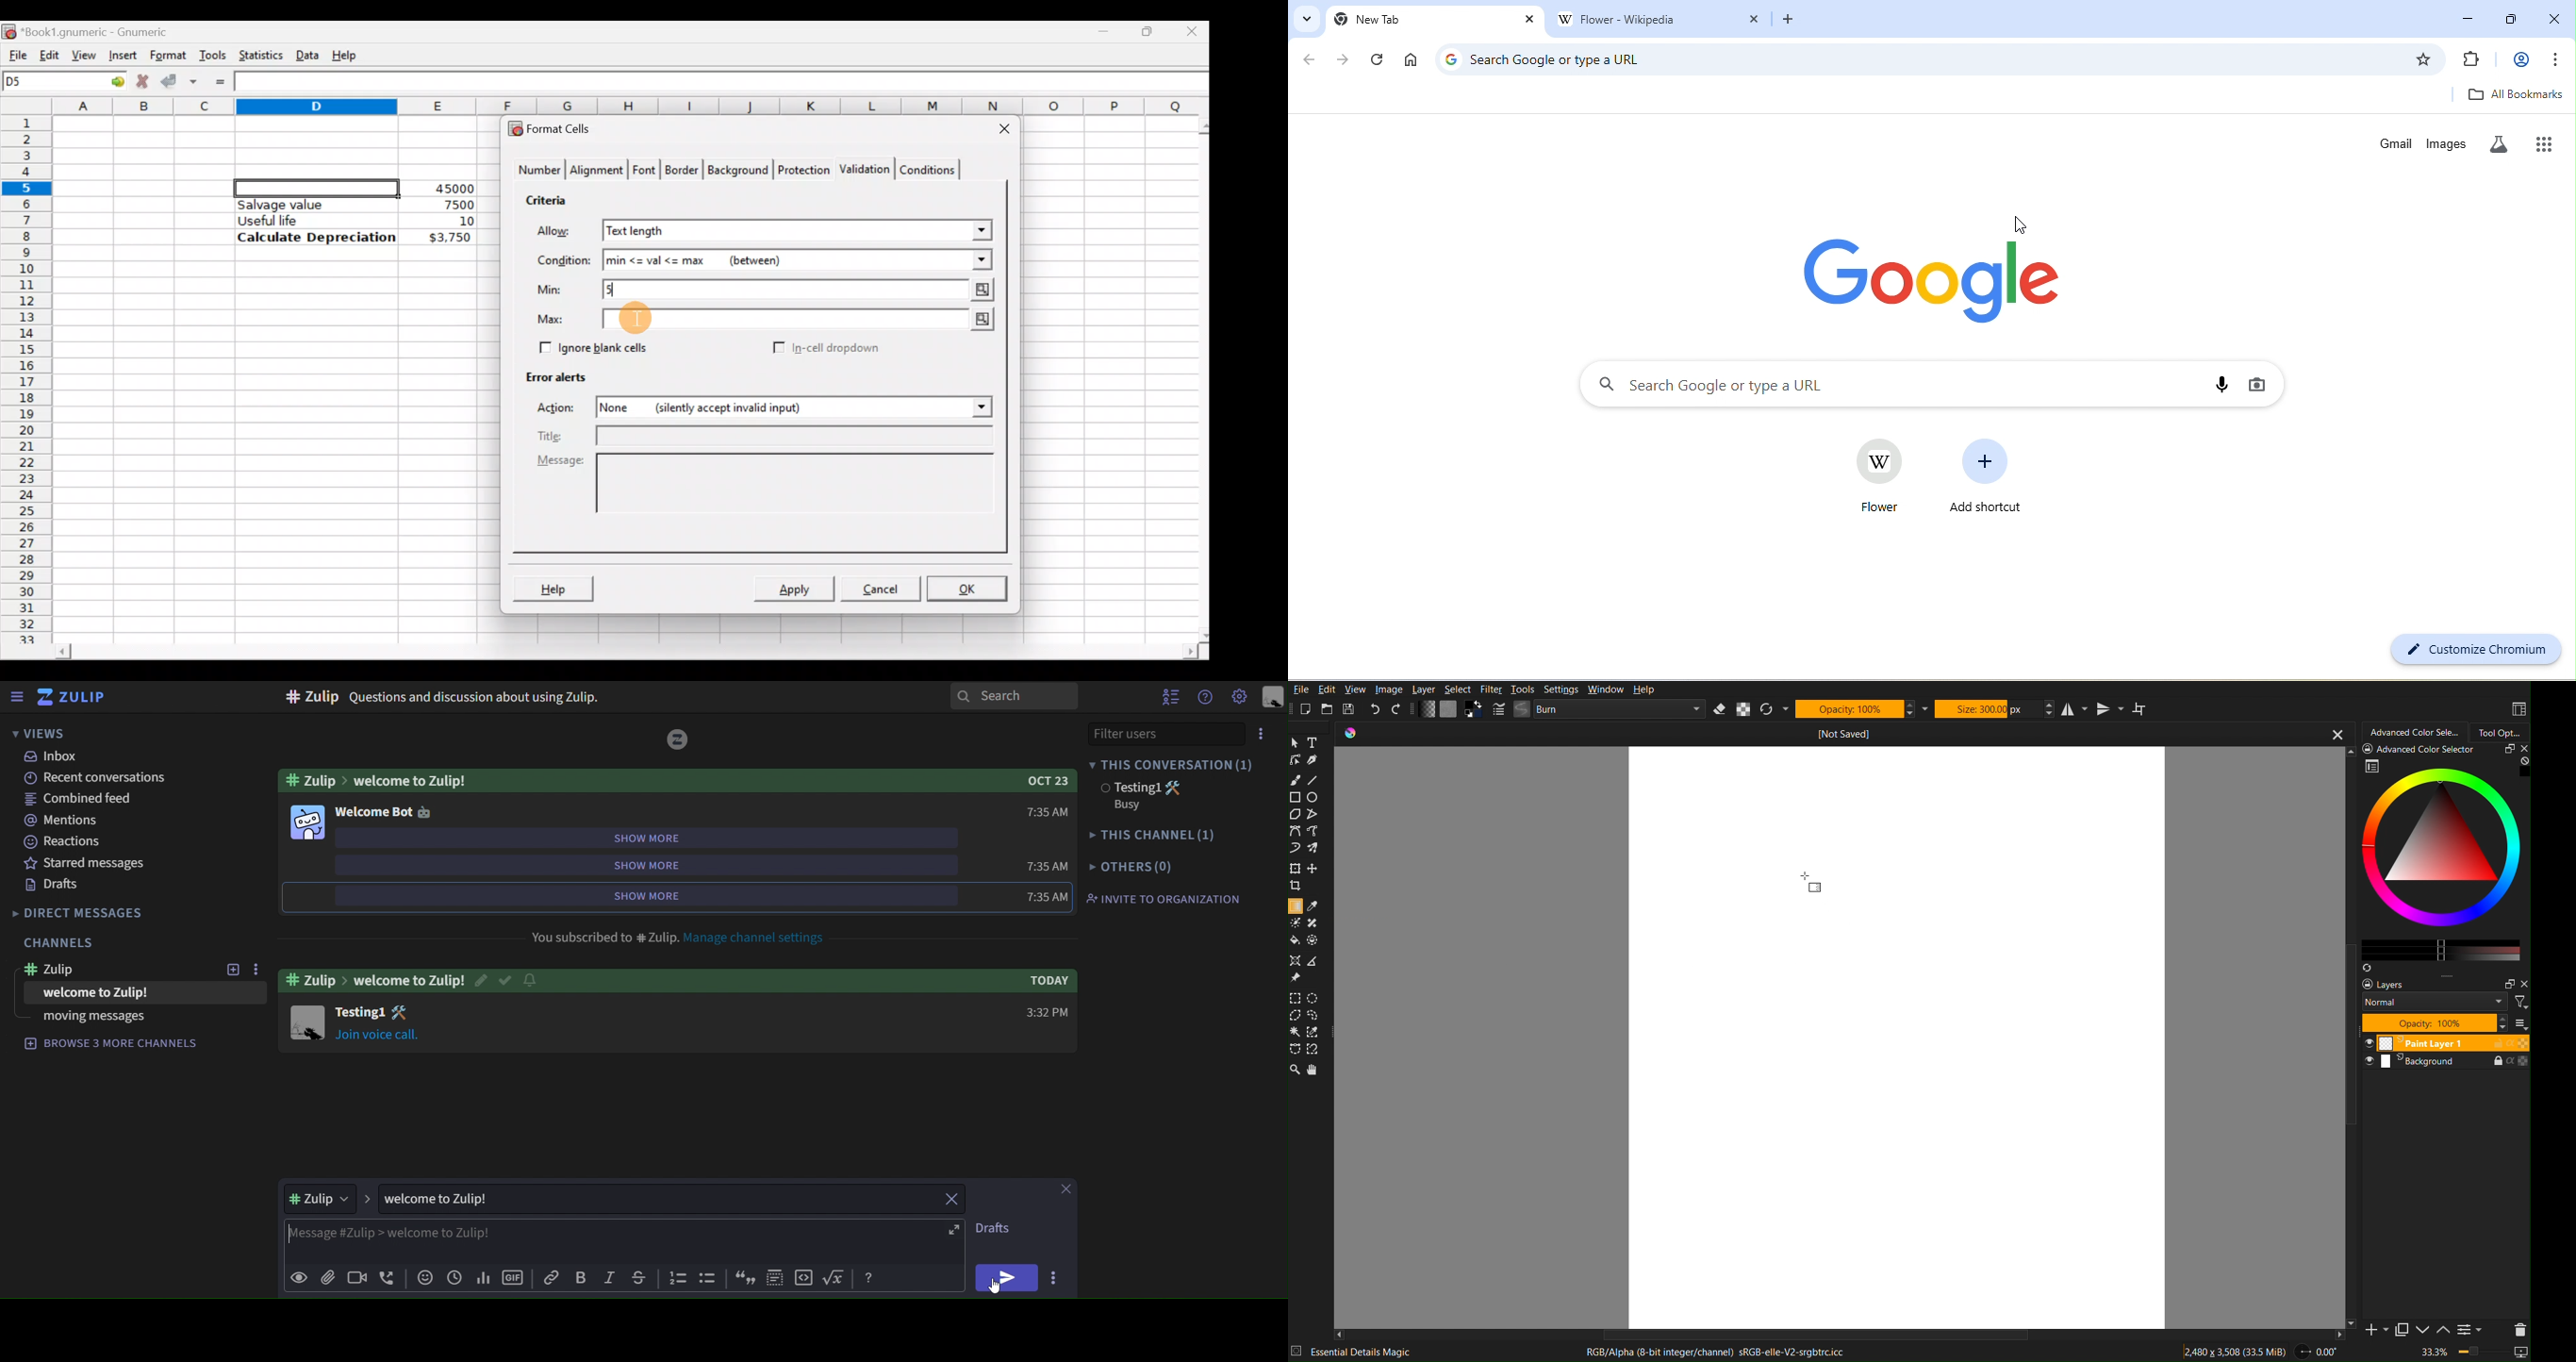 Image resolution: width=2576 pixels, height=1372 pixels. What do you see at coordinates (167, 55) in the screenshot?
I see `Format` at bounding box center [167, 55].